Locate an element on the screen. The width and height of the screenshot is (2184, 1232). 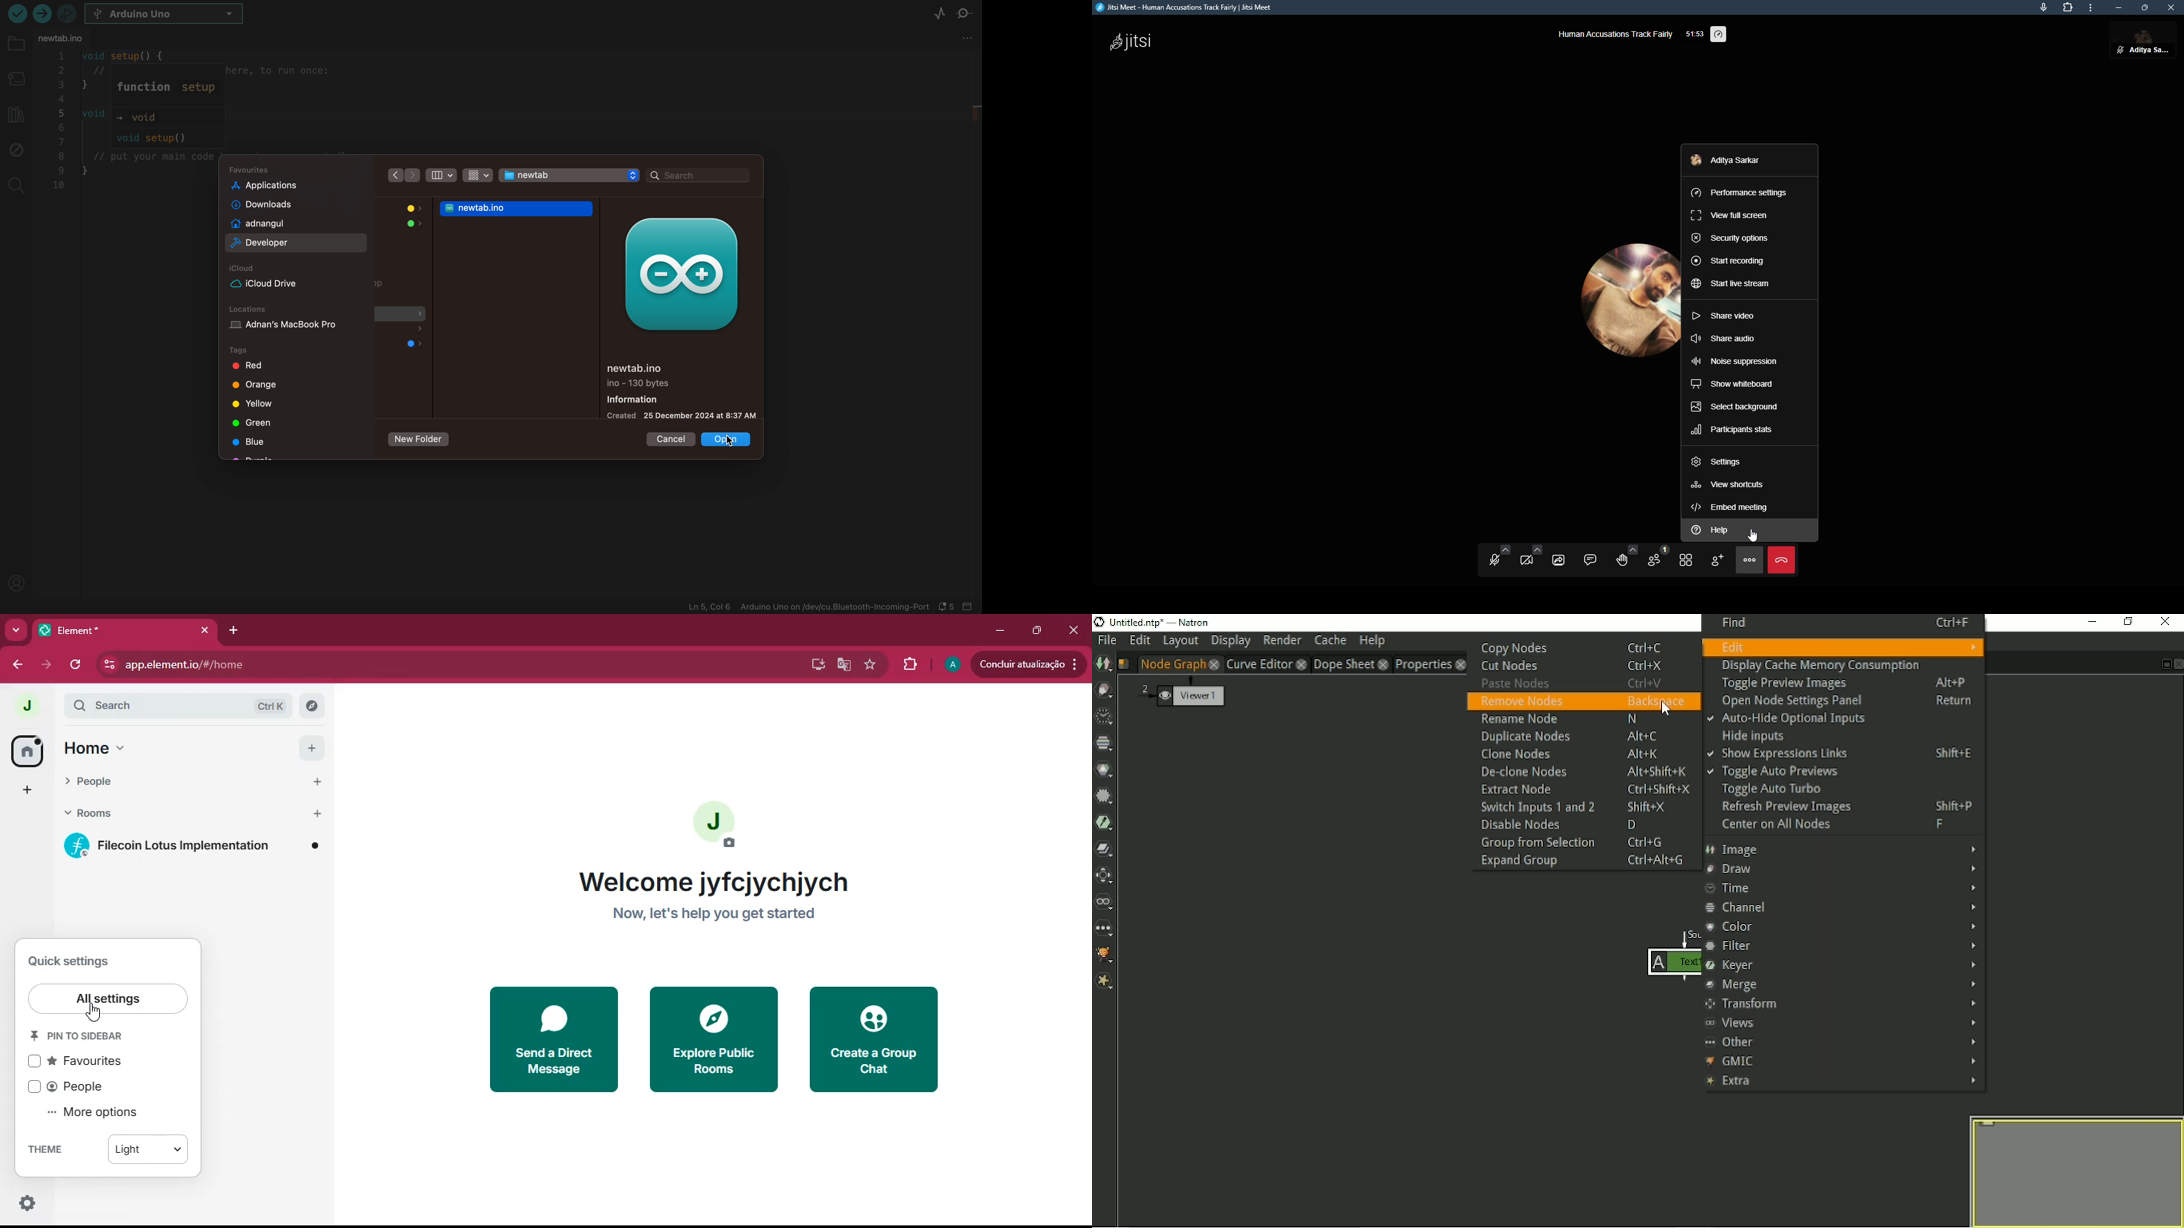
serial monitor is located at coordinates (968, 14).